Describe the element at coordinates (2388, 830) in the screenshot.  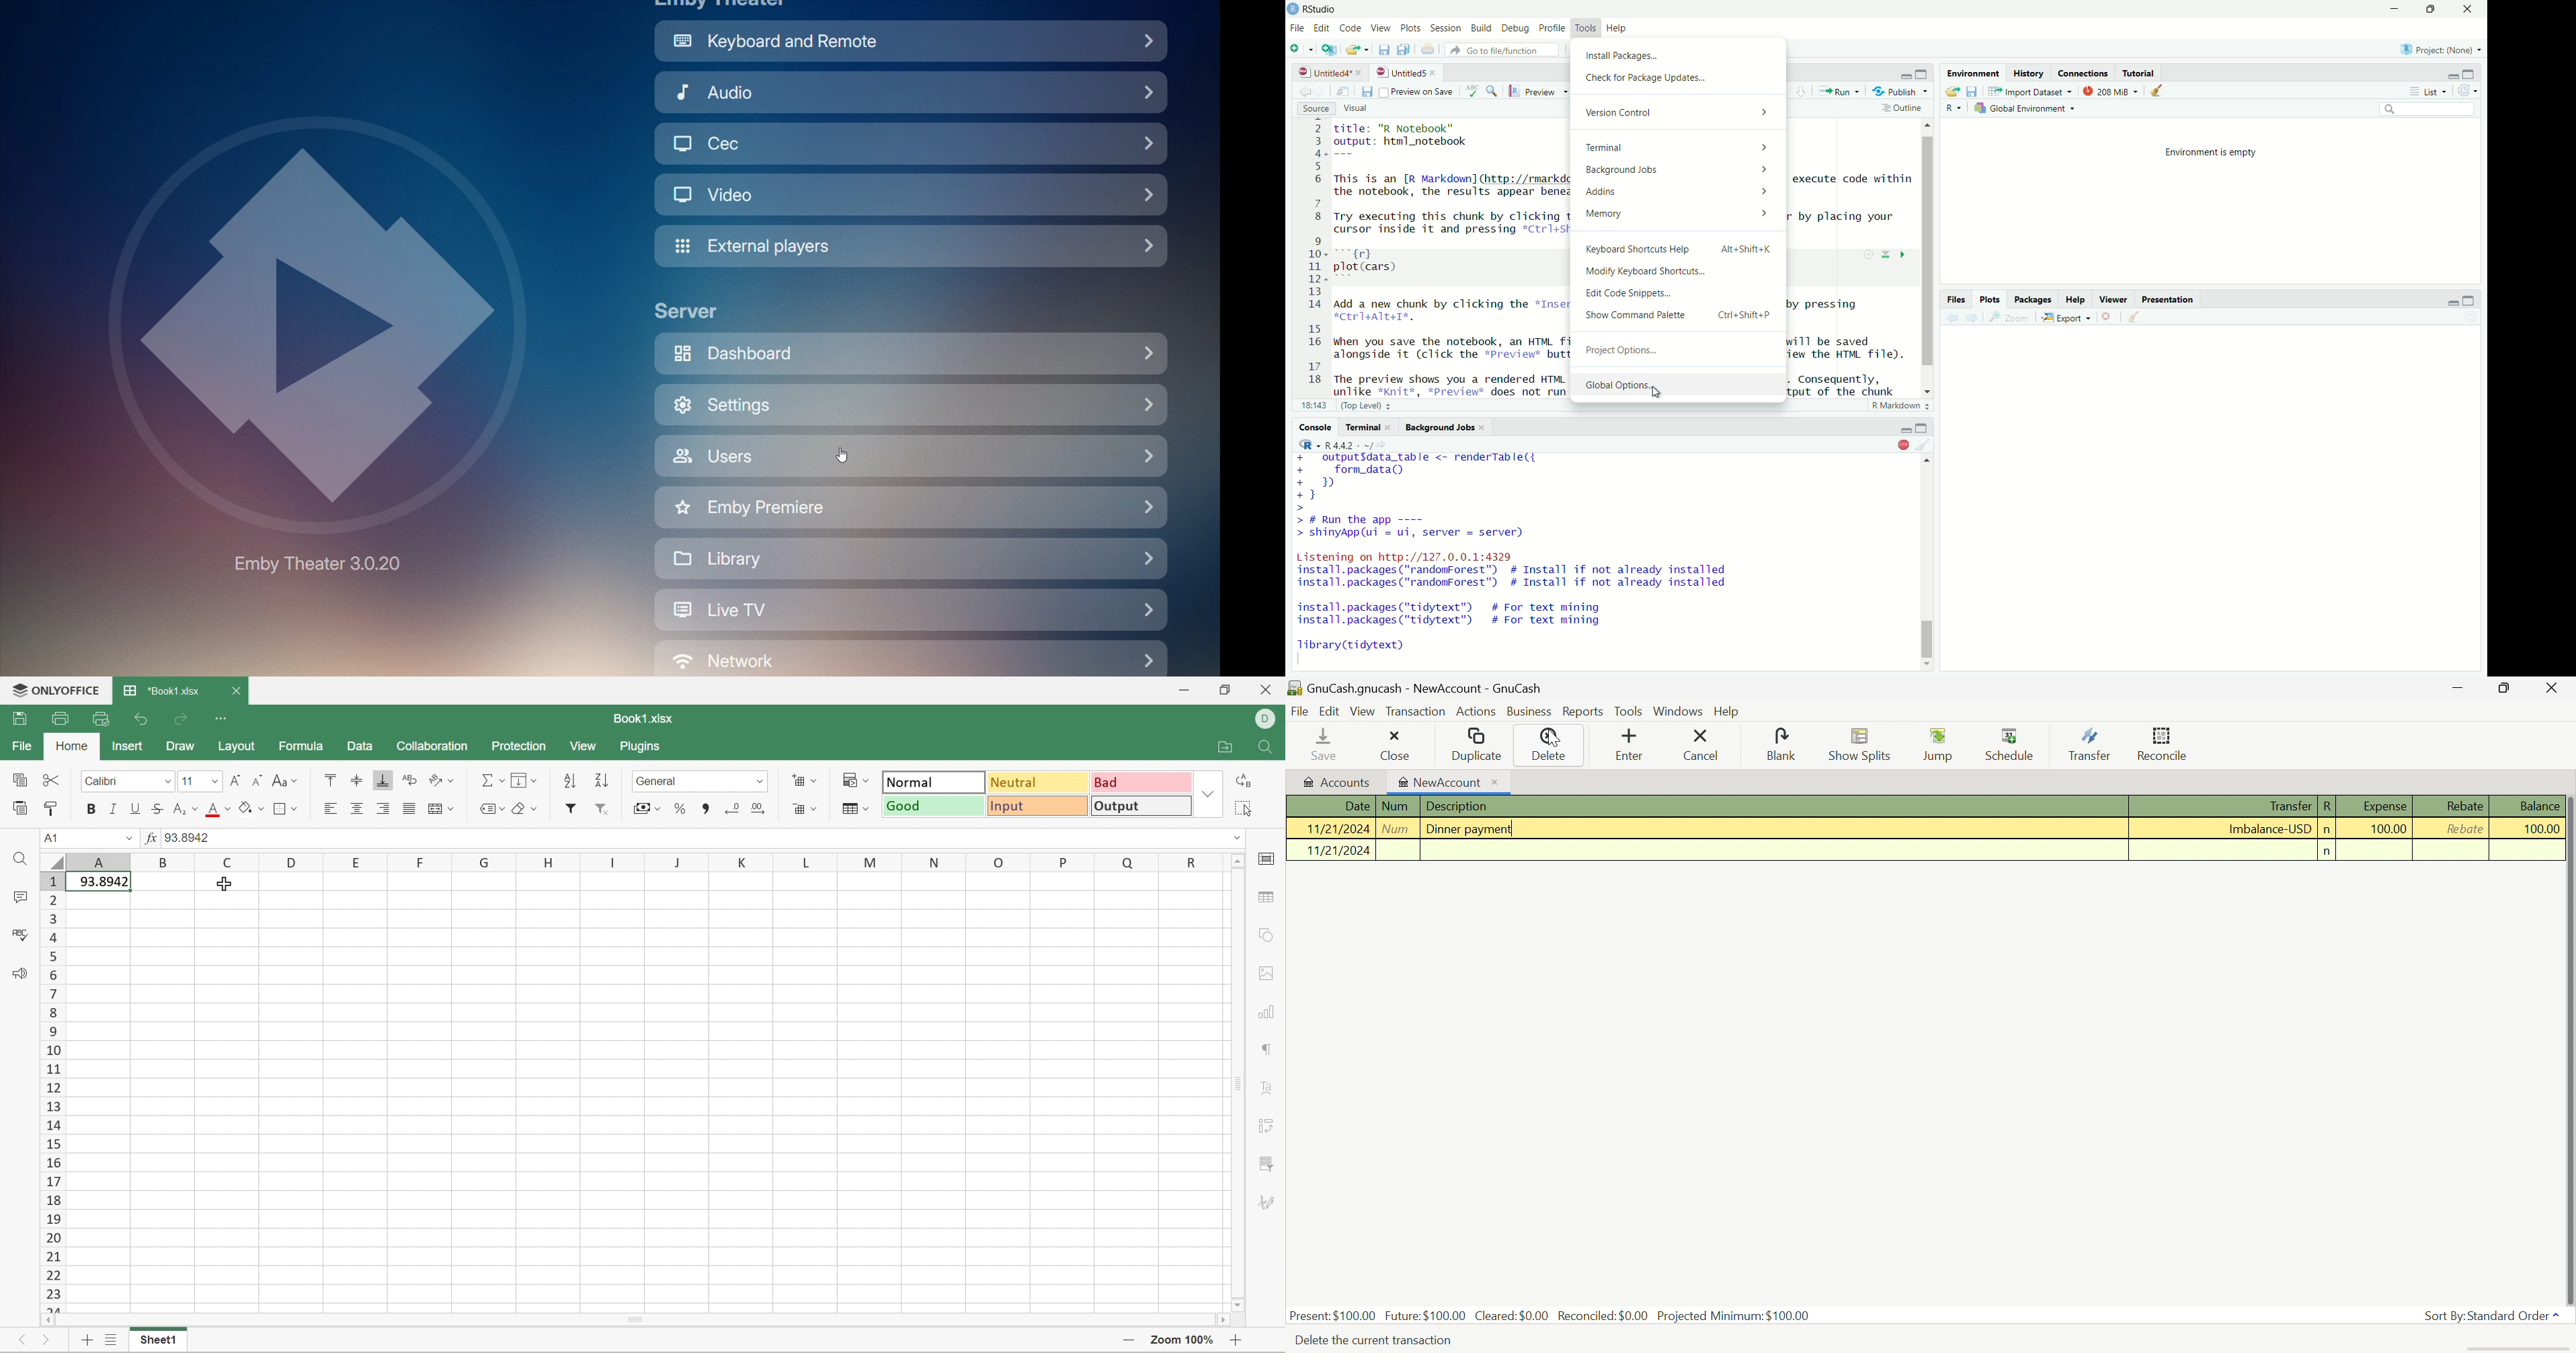
I see `100.00` at that location.